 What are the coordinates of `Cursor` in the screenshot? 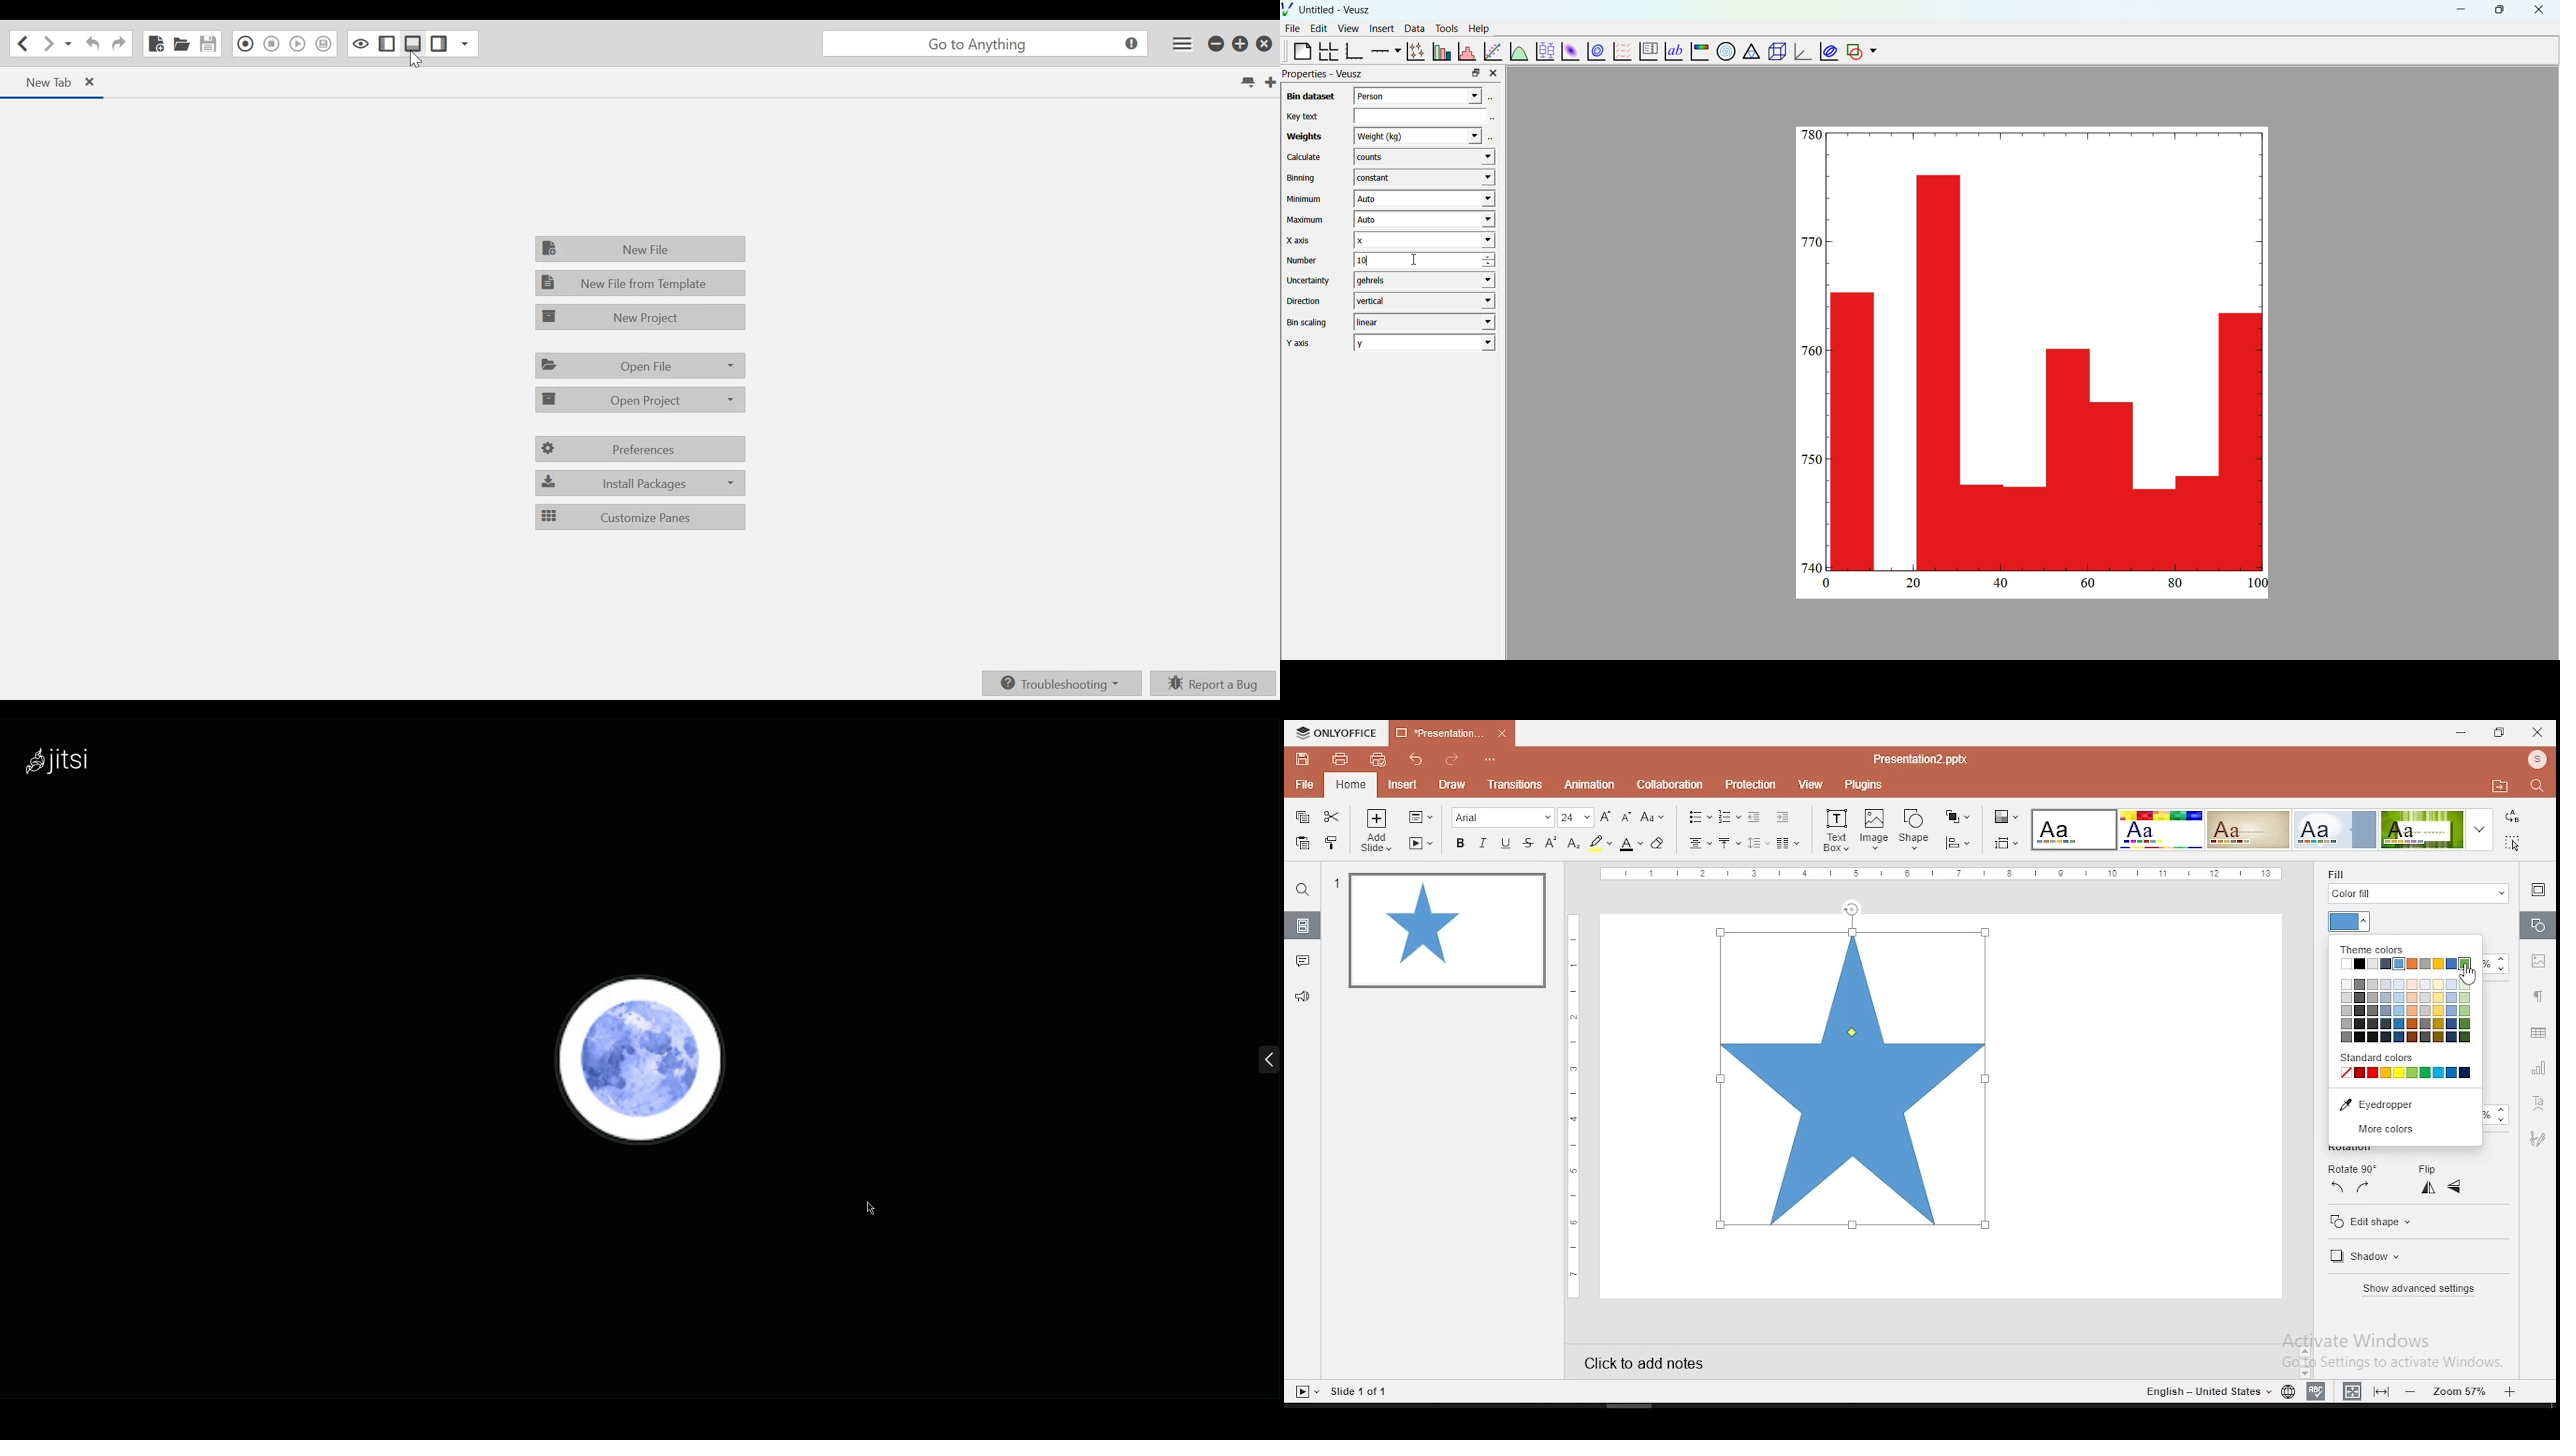 It's located at (868, 1208).